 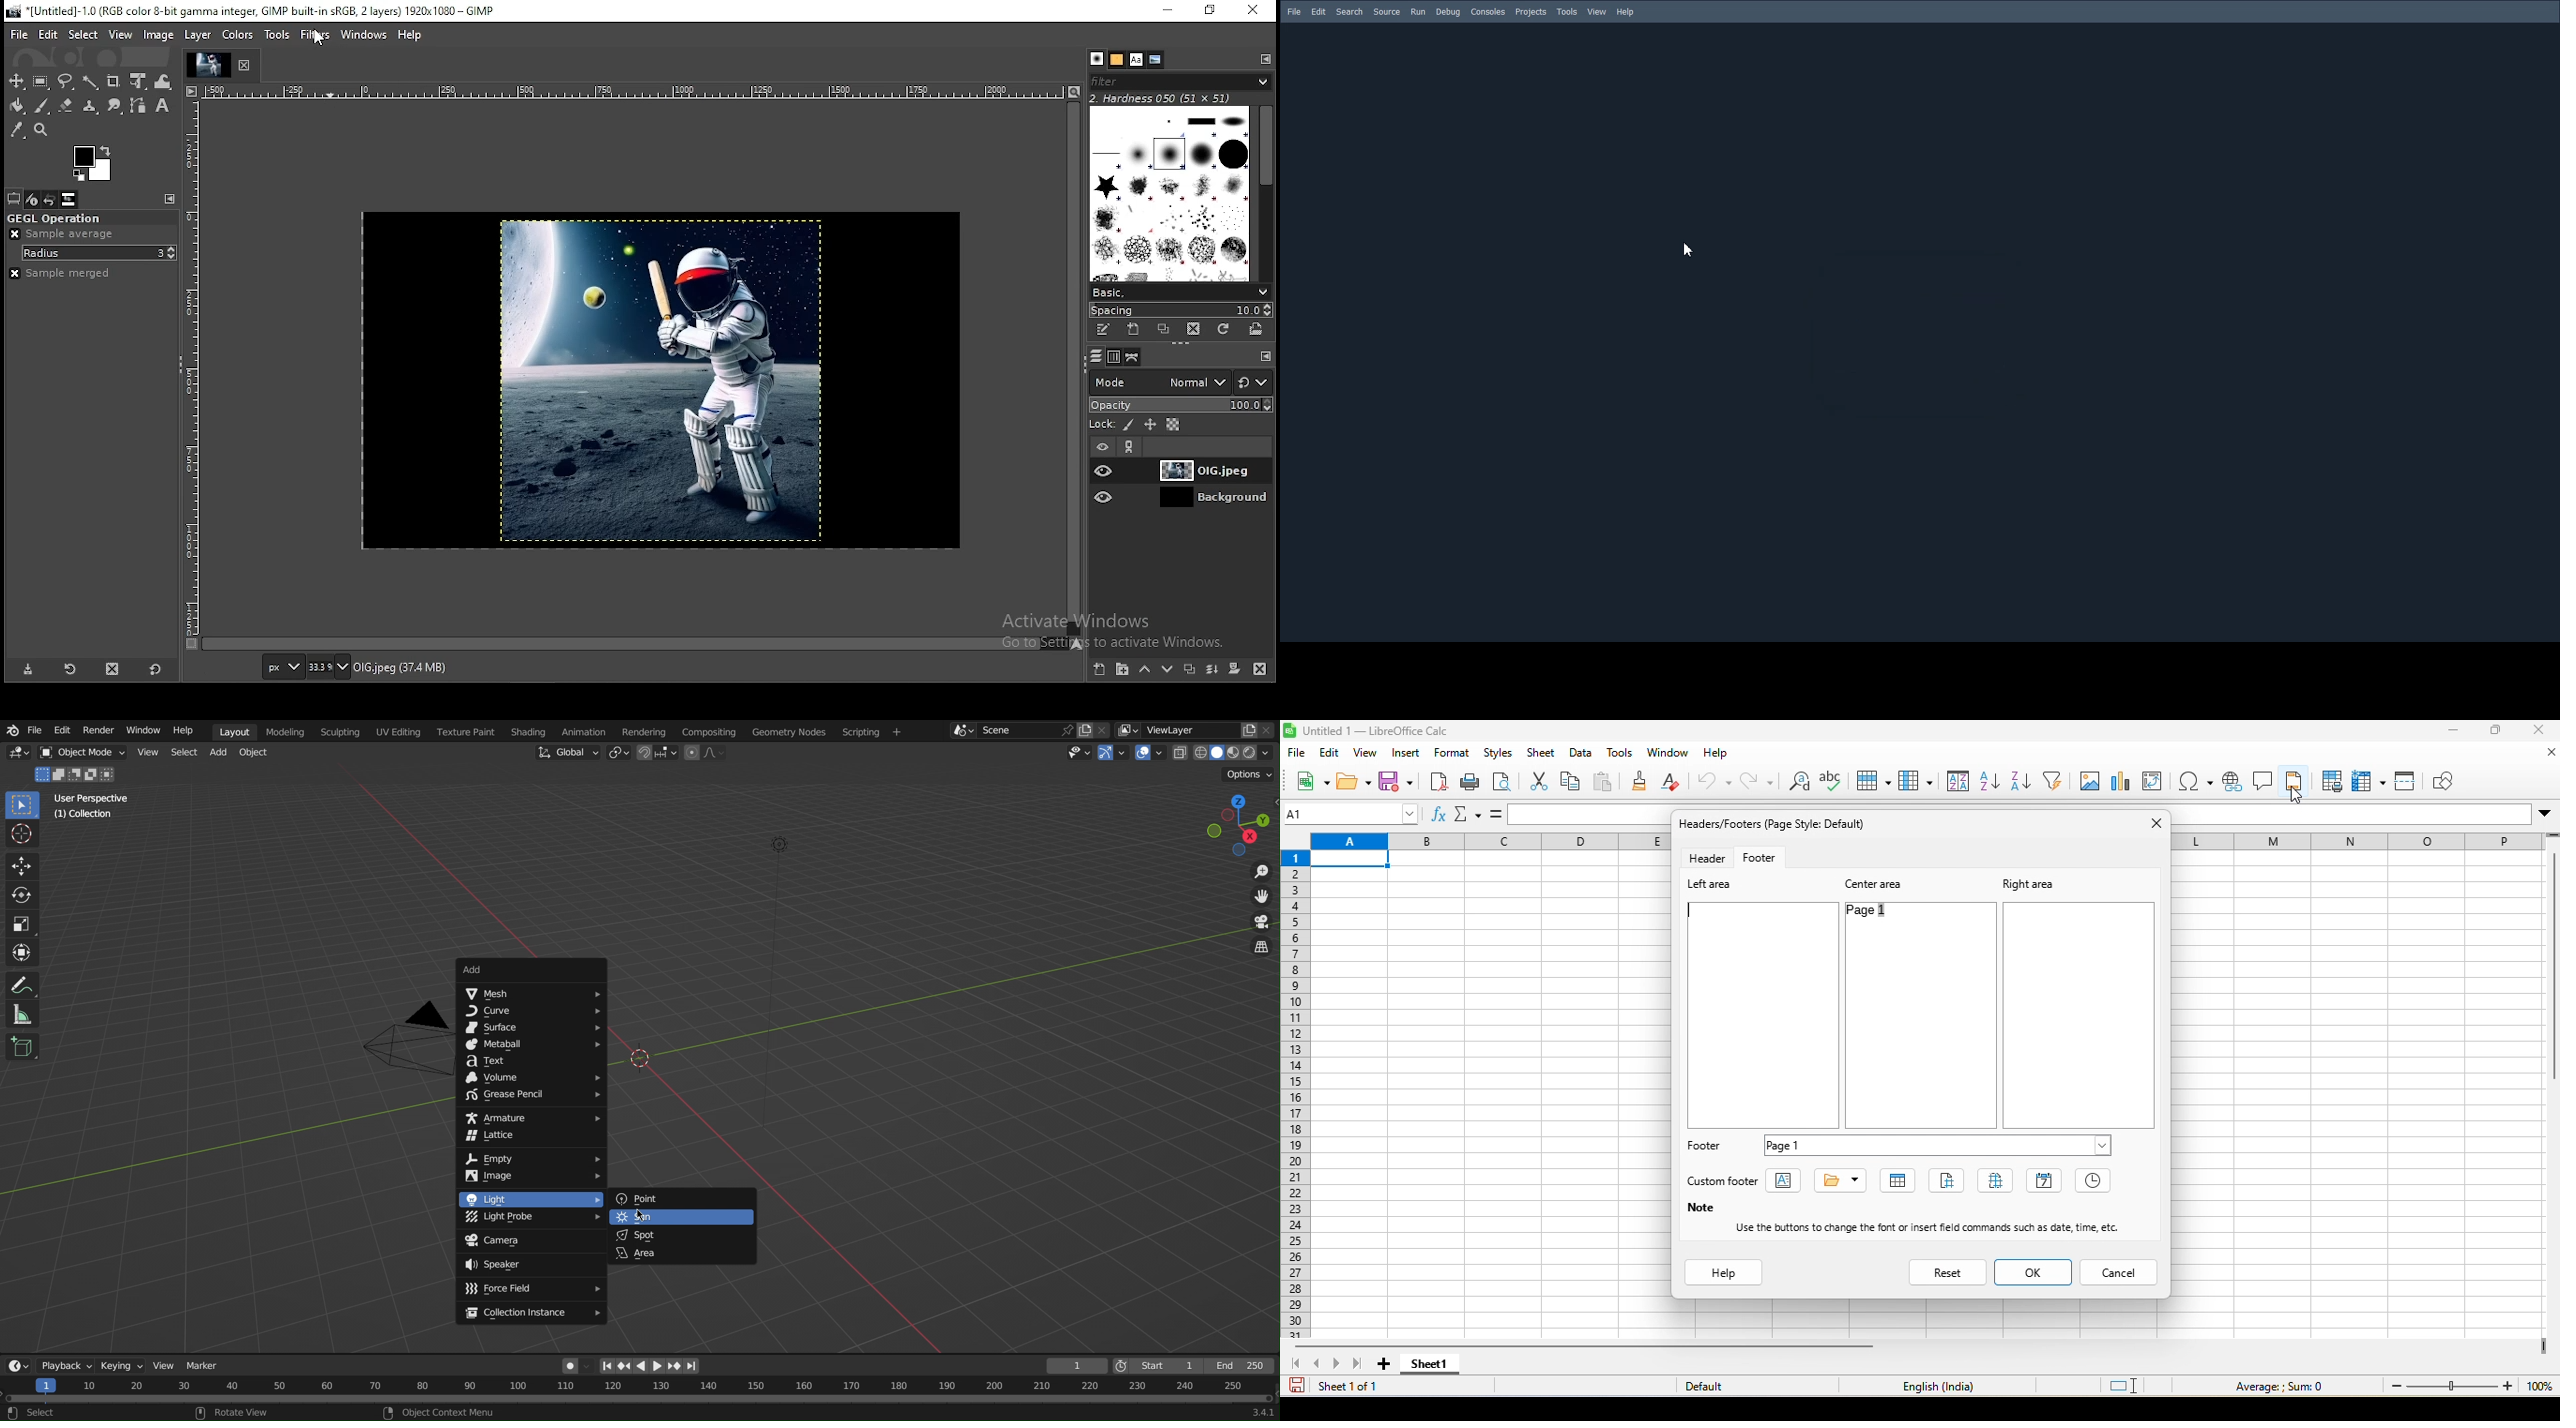 What do you see at coordinates (1350, 11) in the screenshot?
I see `Search` at bounding box center [1350, 11].